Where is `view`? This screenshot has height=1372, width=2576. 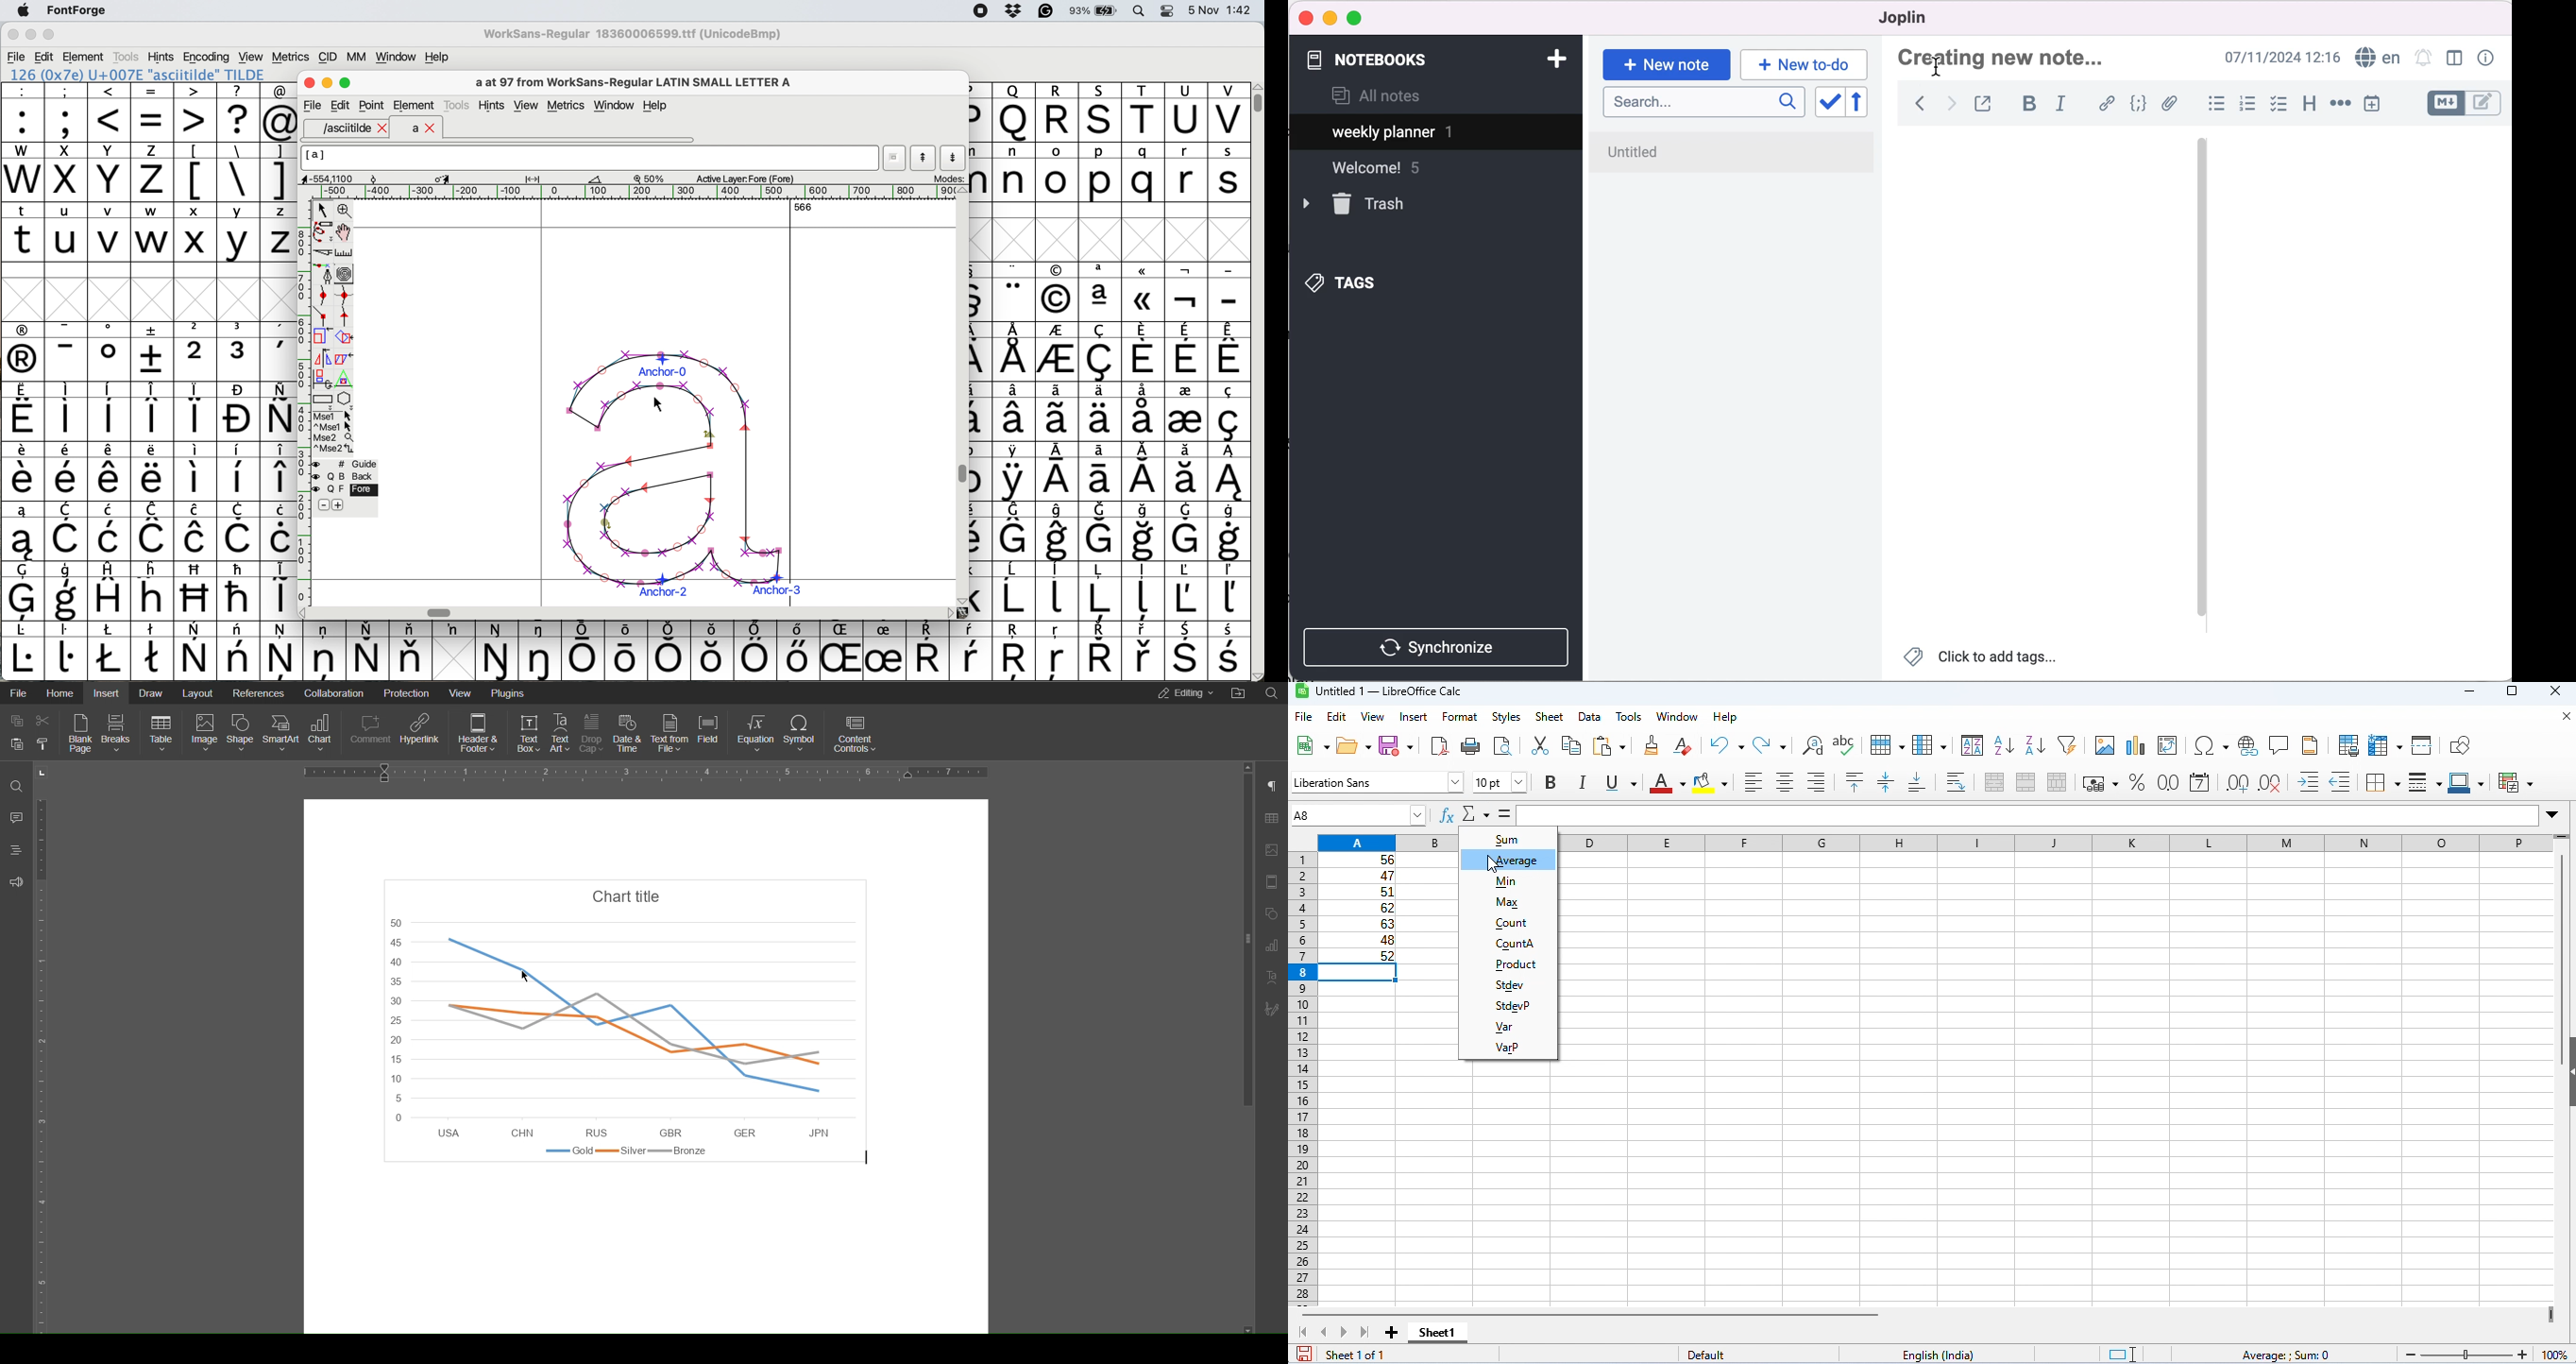 view is located at coordinates (1373, 717).